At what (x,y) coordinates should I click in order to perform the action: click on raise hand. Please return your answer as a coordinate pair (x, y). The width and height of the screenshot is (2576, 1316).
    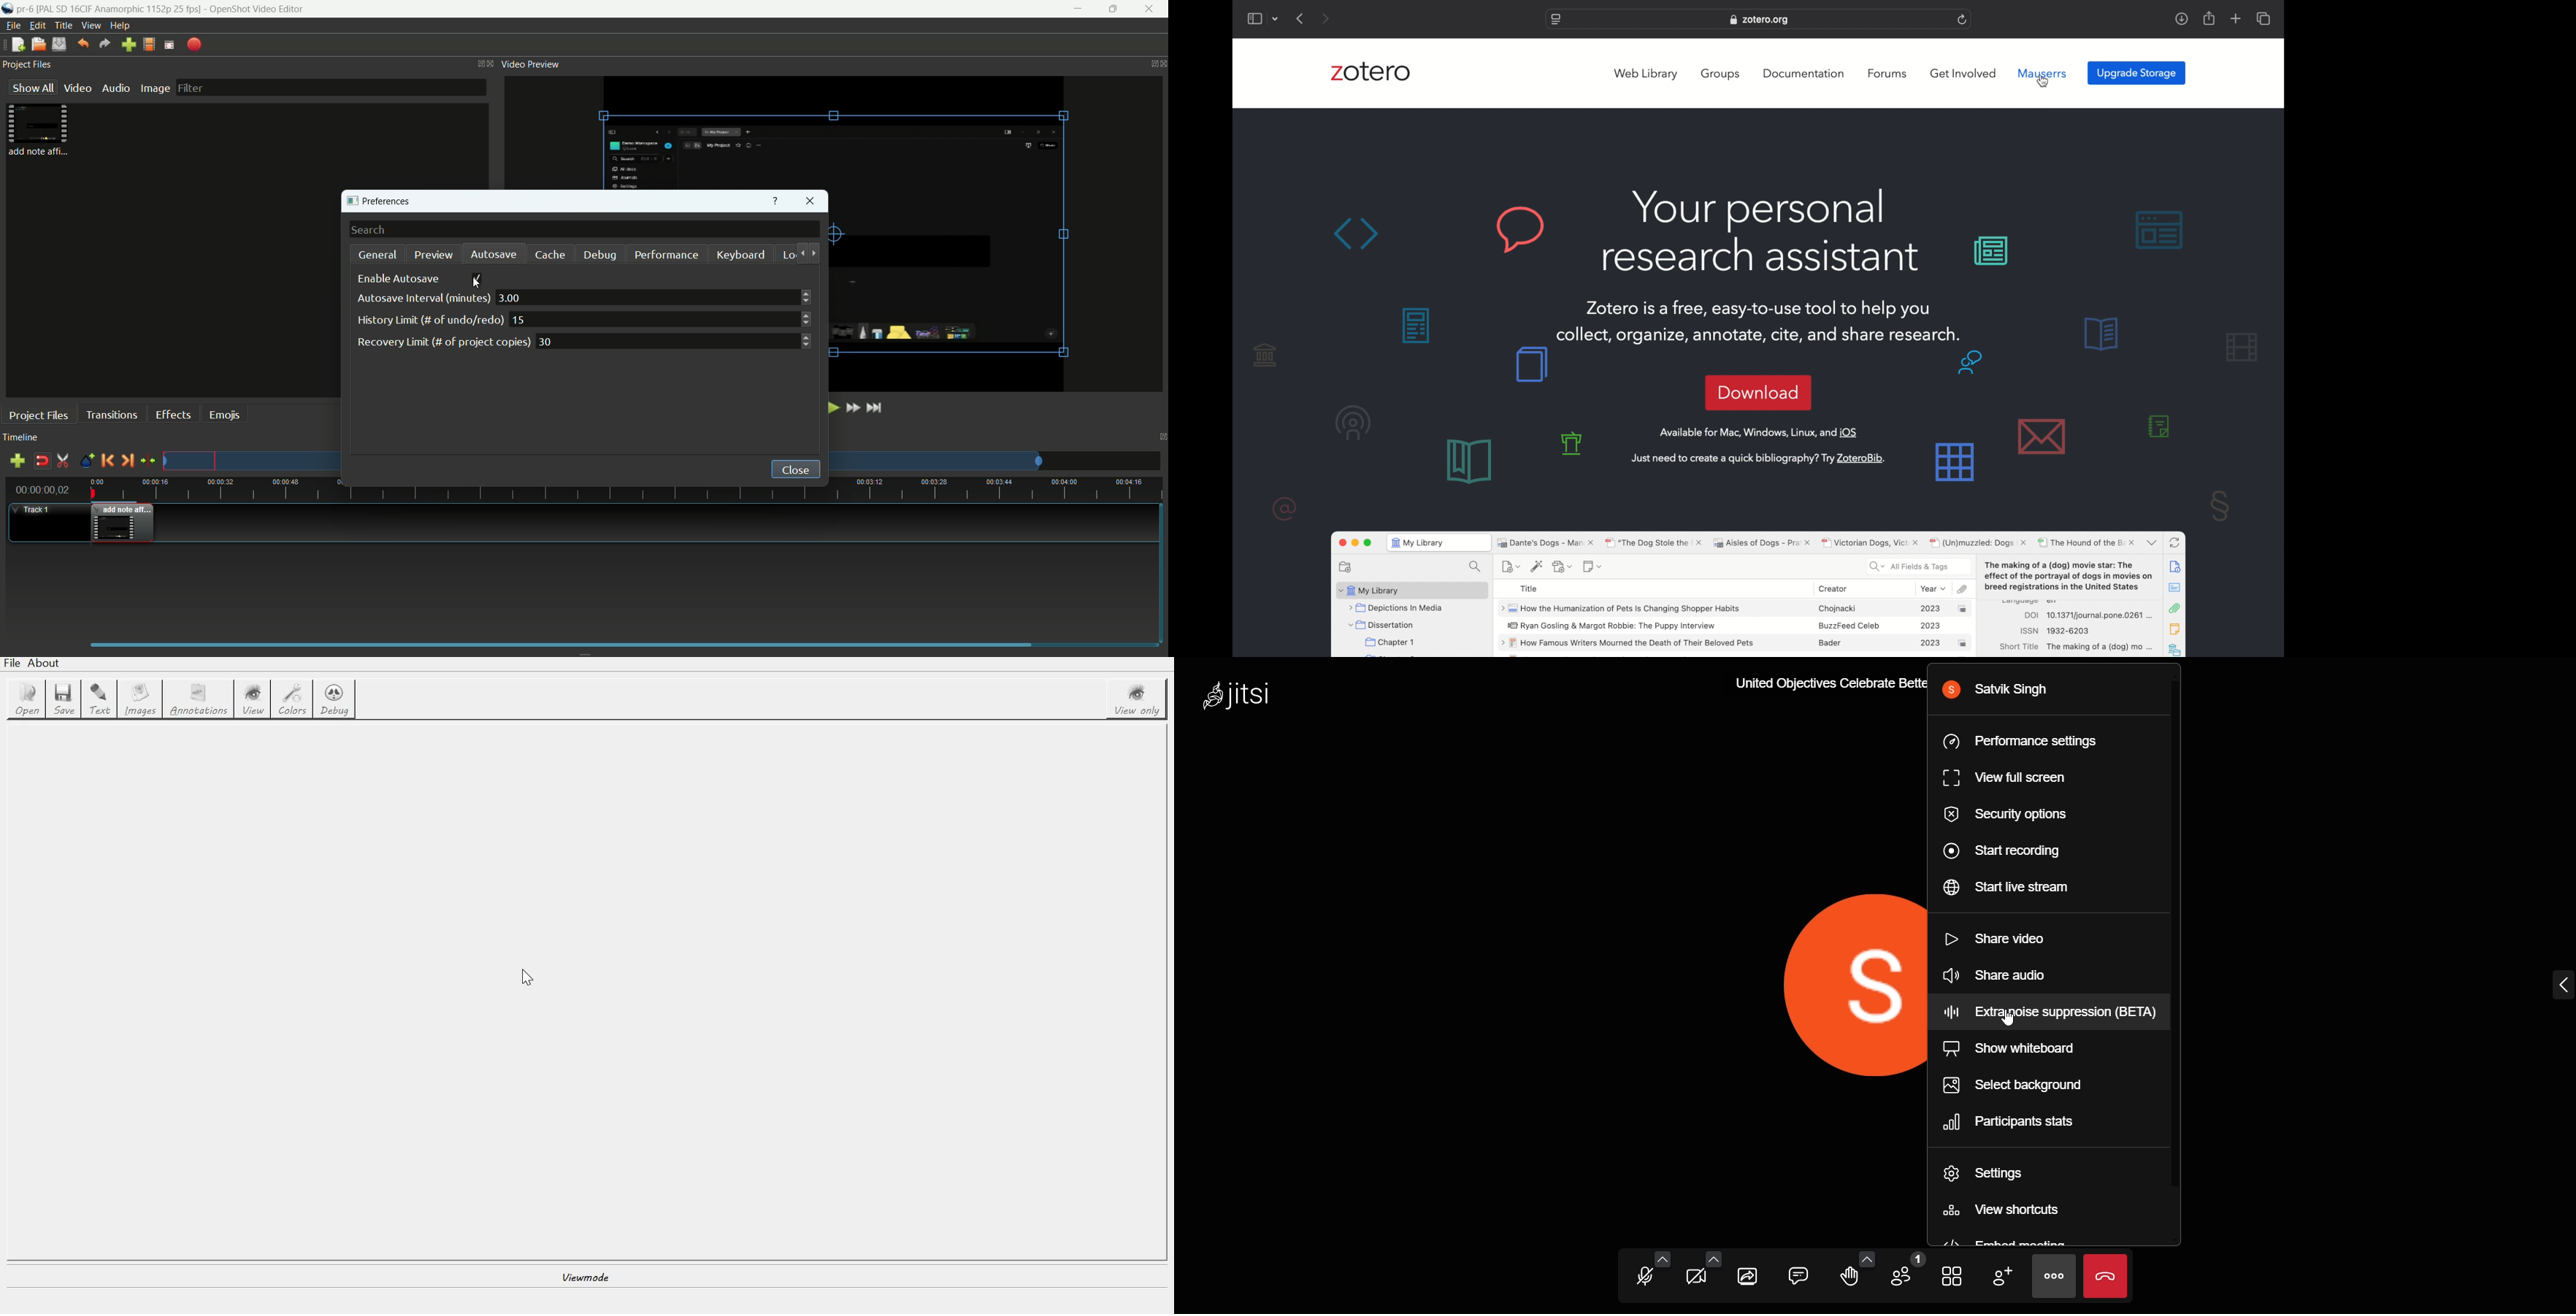
    Looking at the image, I should click on (1852, 1279).